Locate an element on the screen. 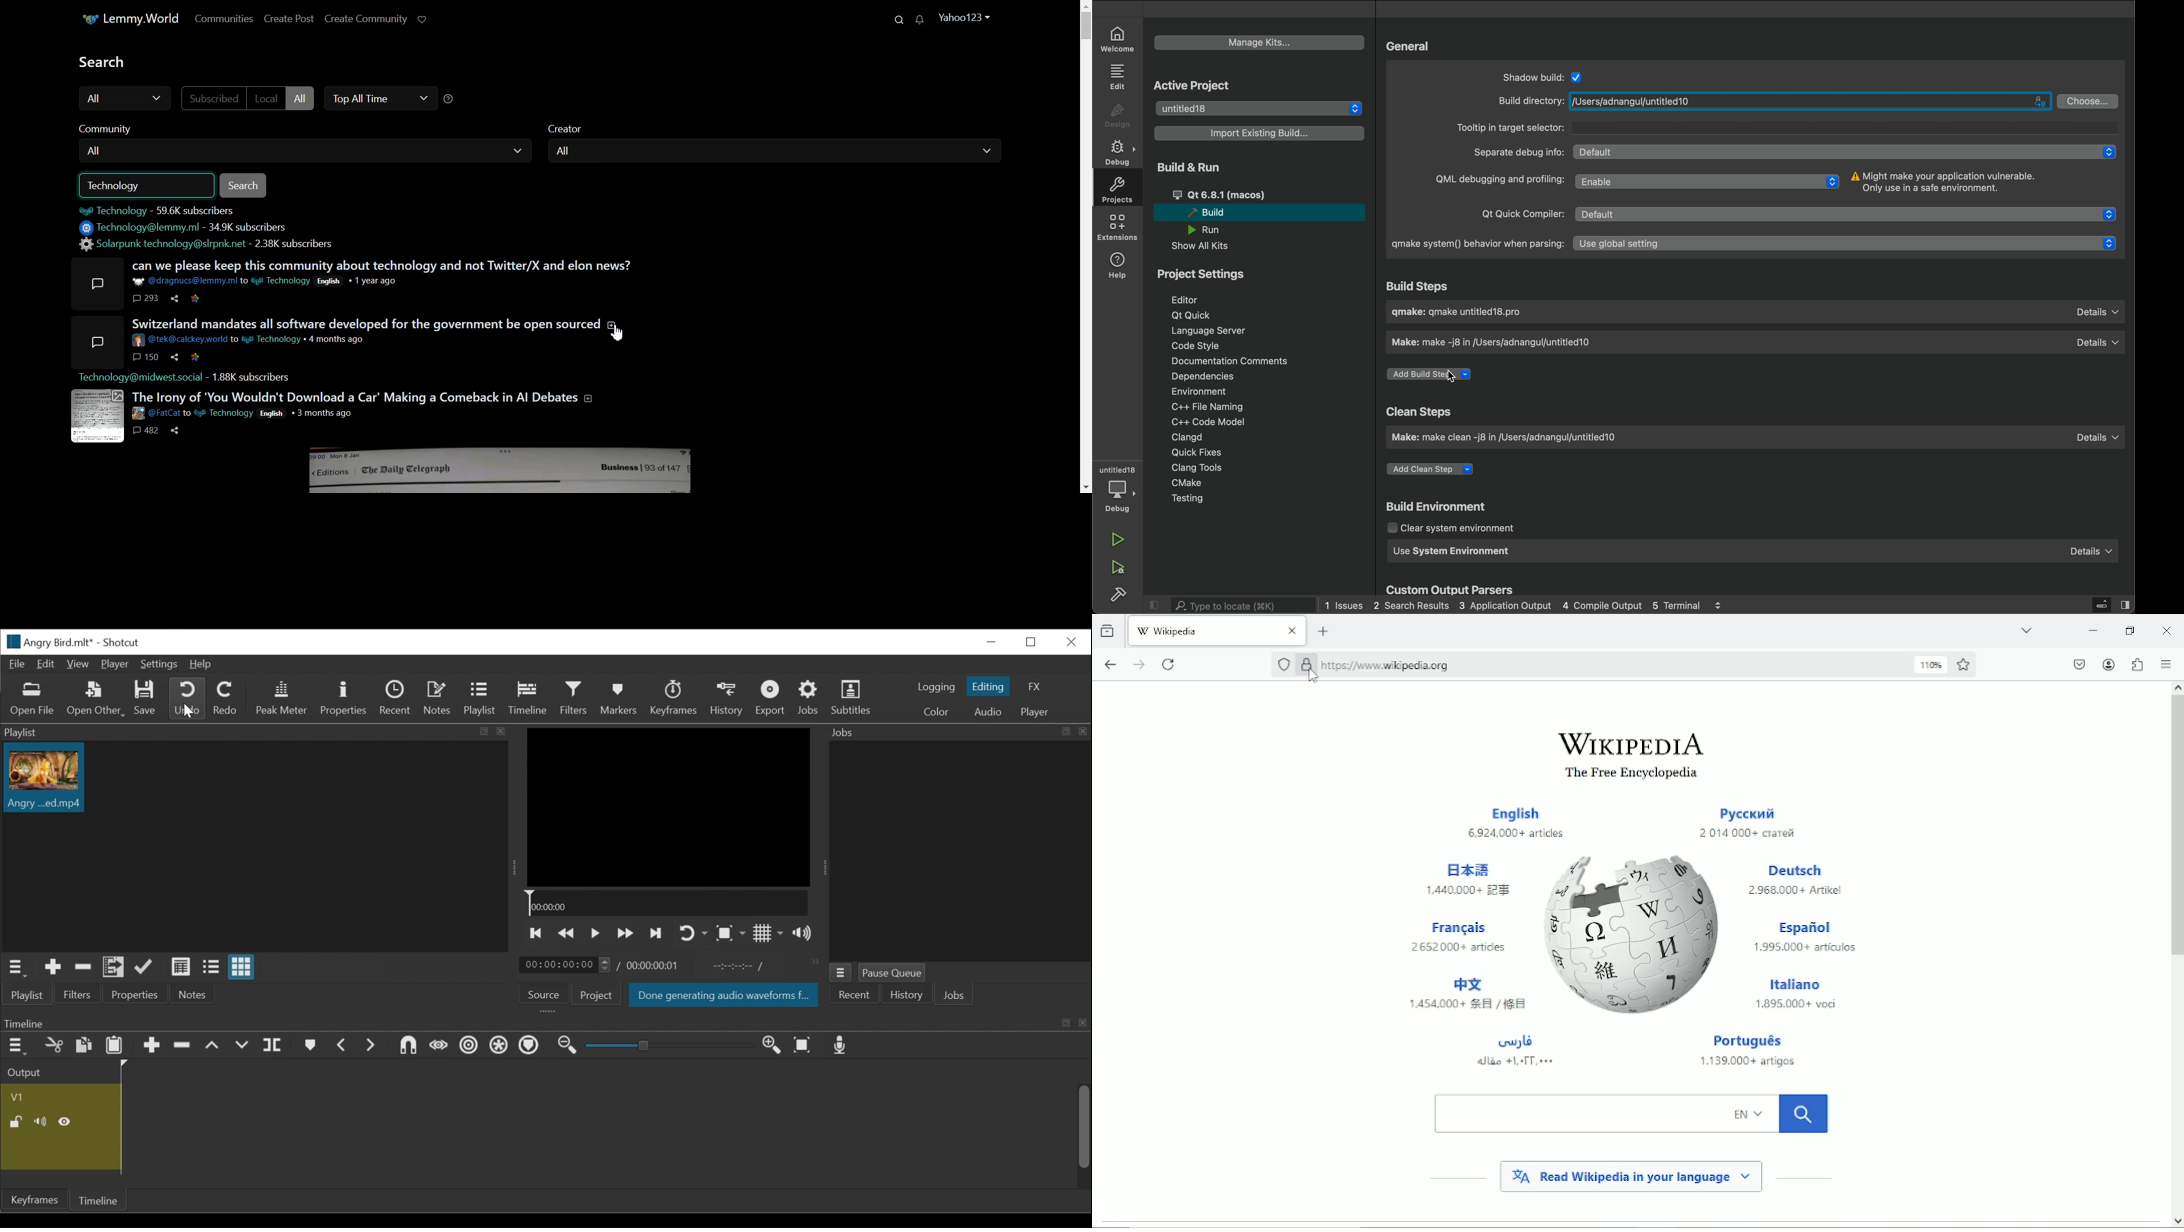  Testing is located at coordinates (1187, 499).